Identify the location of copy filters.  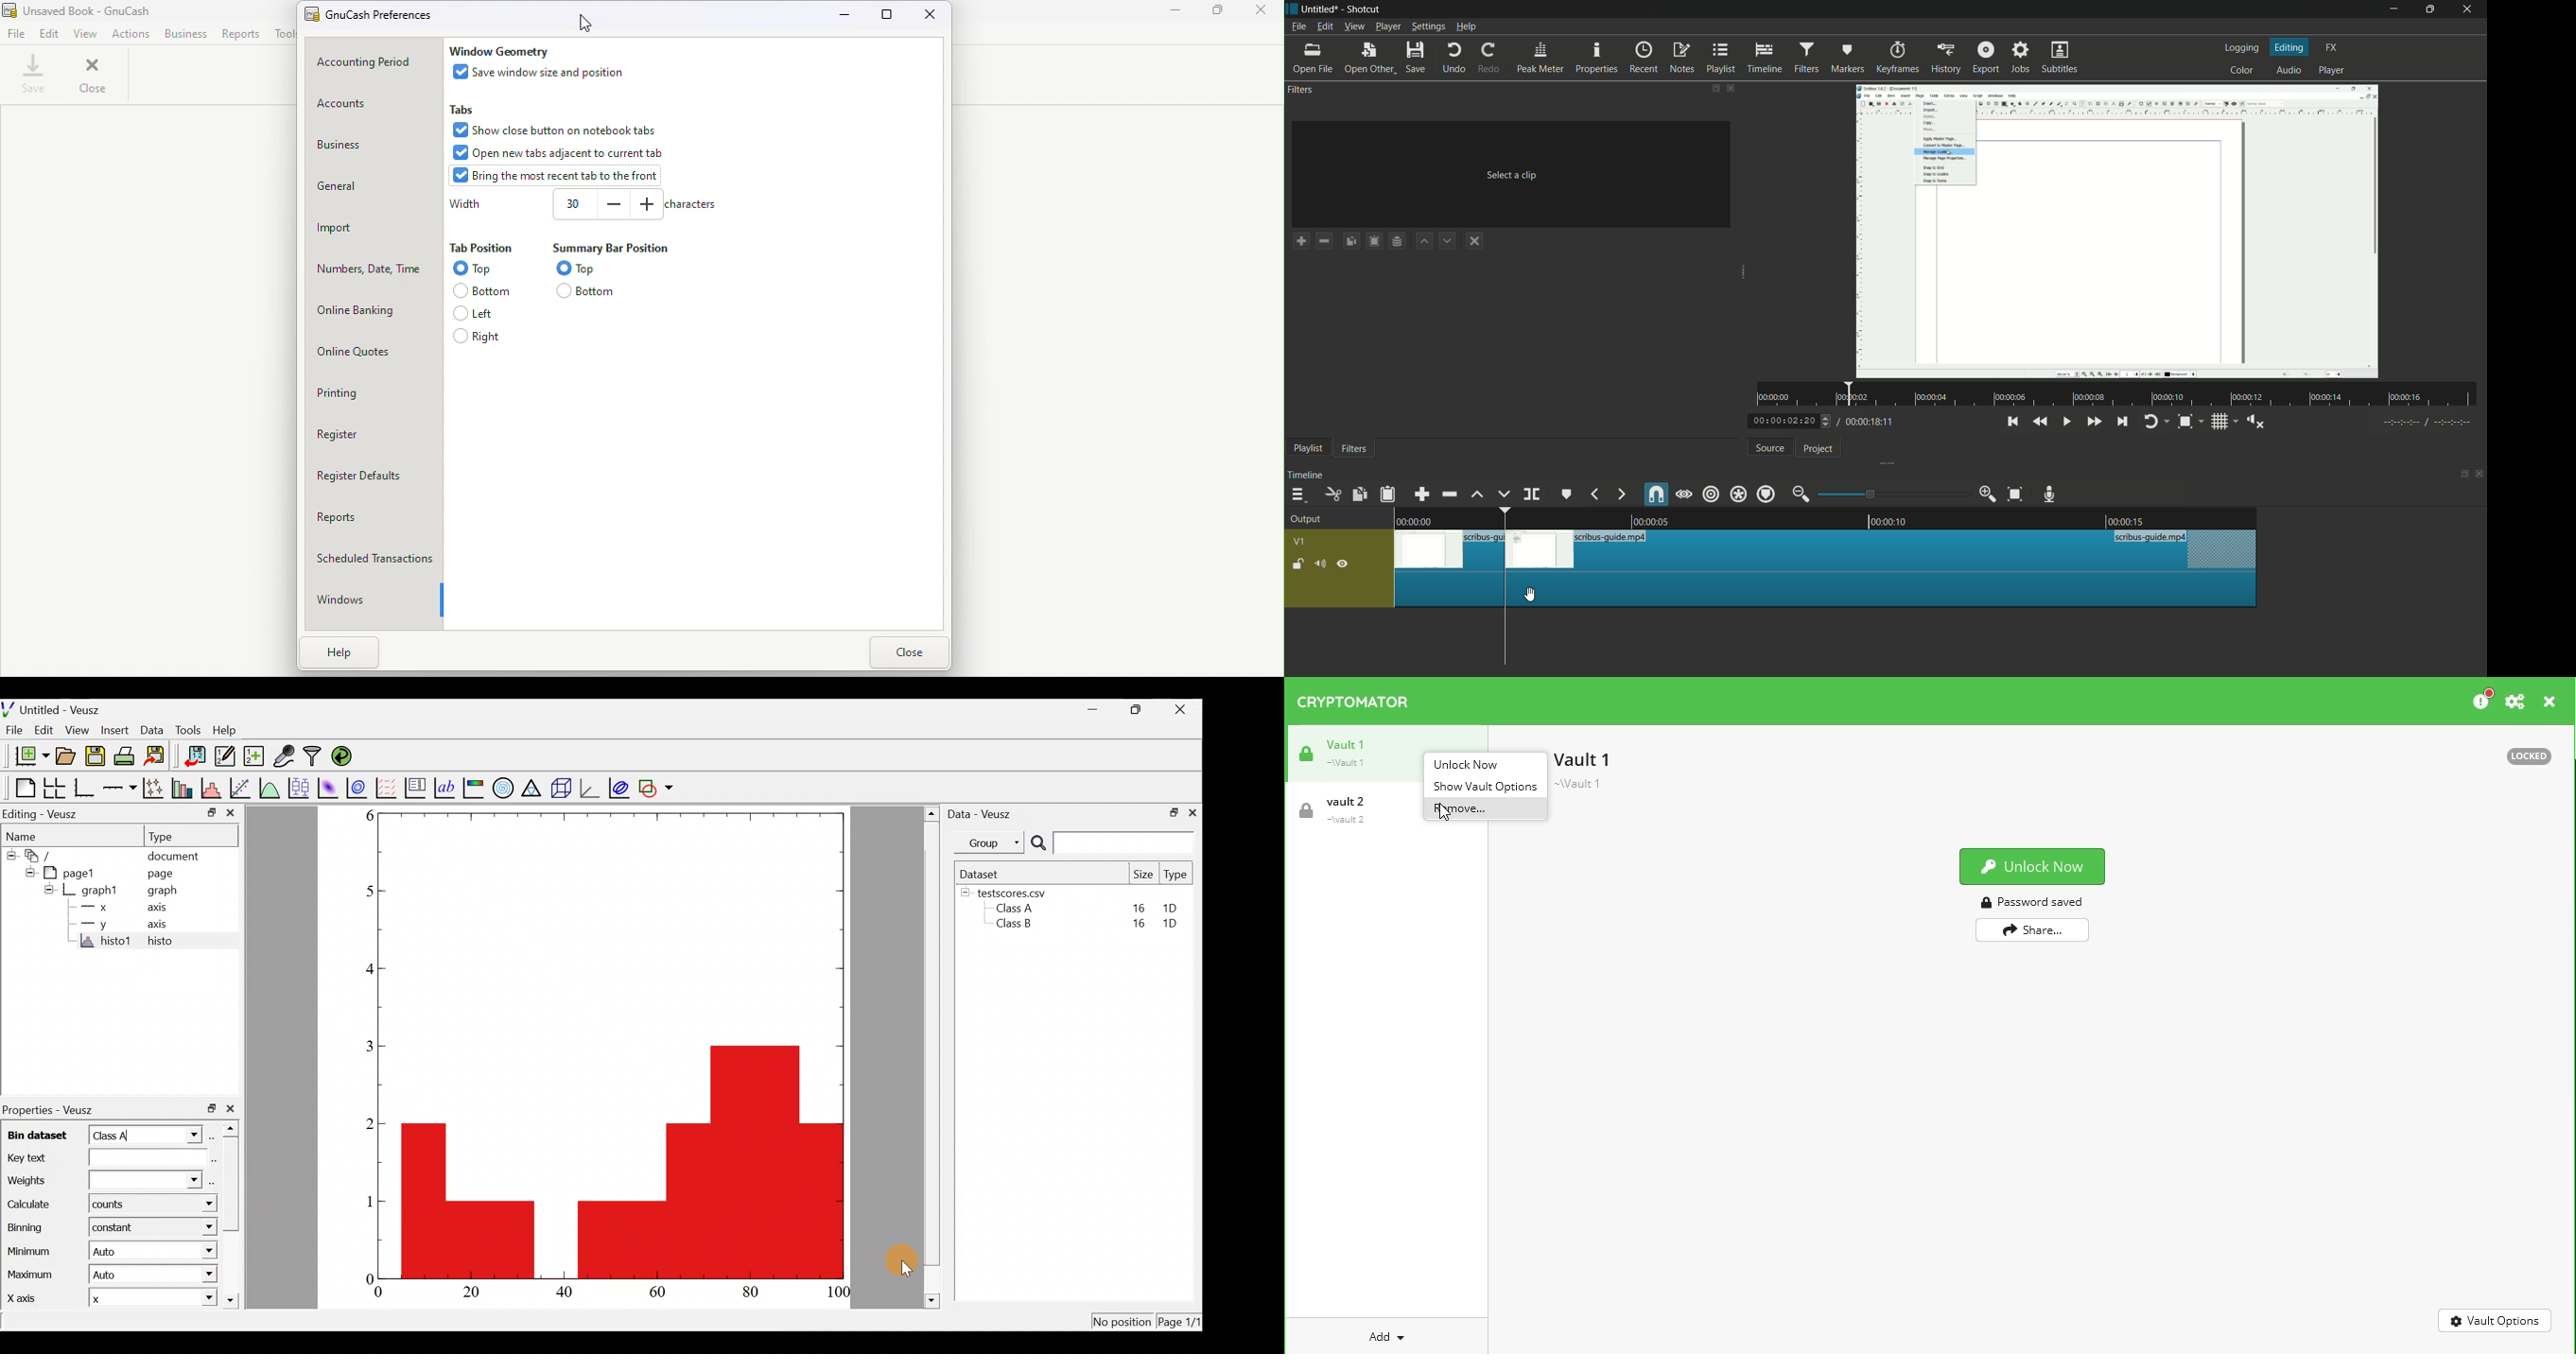
(1351, 241).